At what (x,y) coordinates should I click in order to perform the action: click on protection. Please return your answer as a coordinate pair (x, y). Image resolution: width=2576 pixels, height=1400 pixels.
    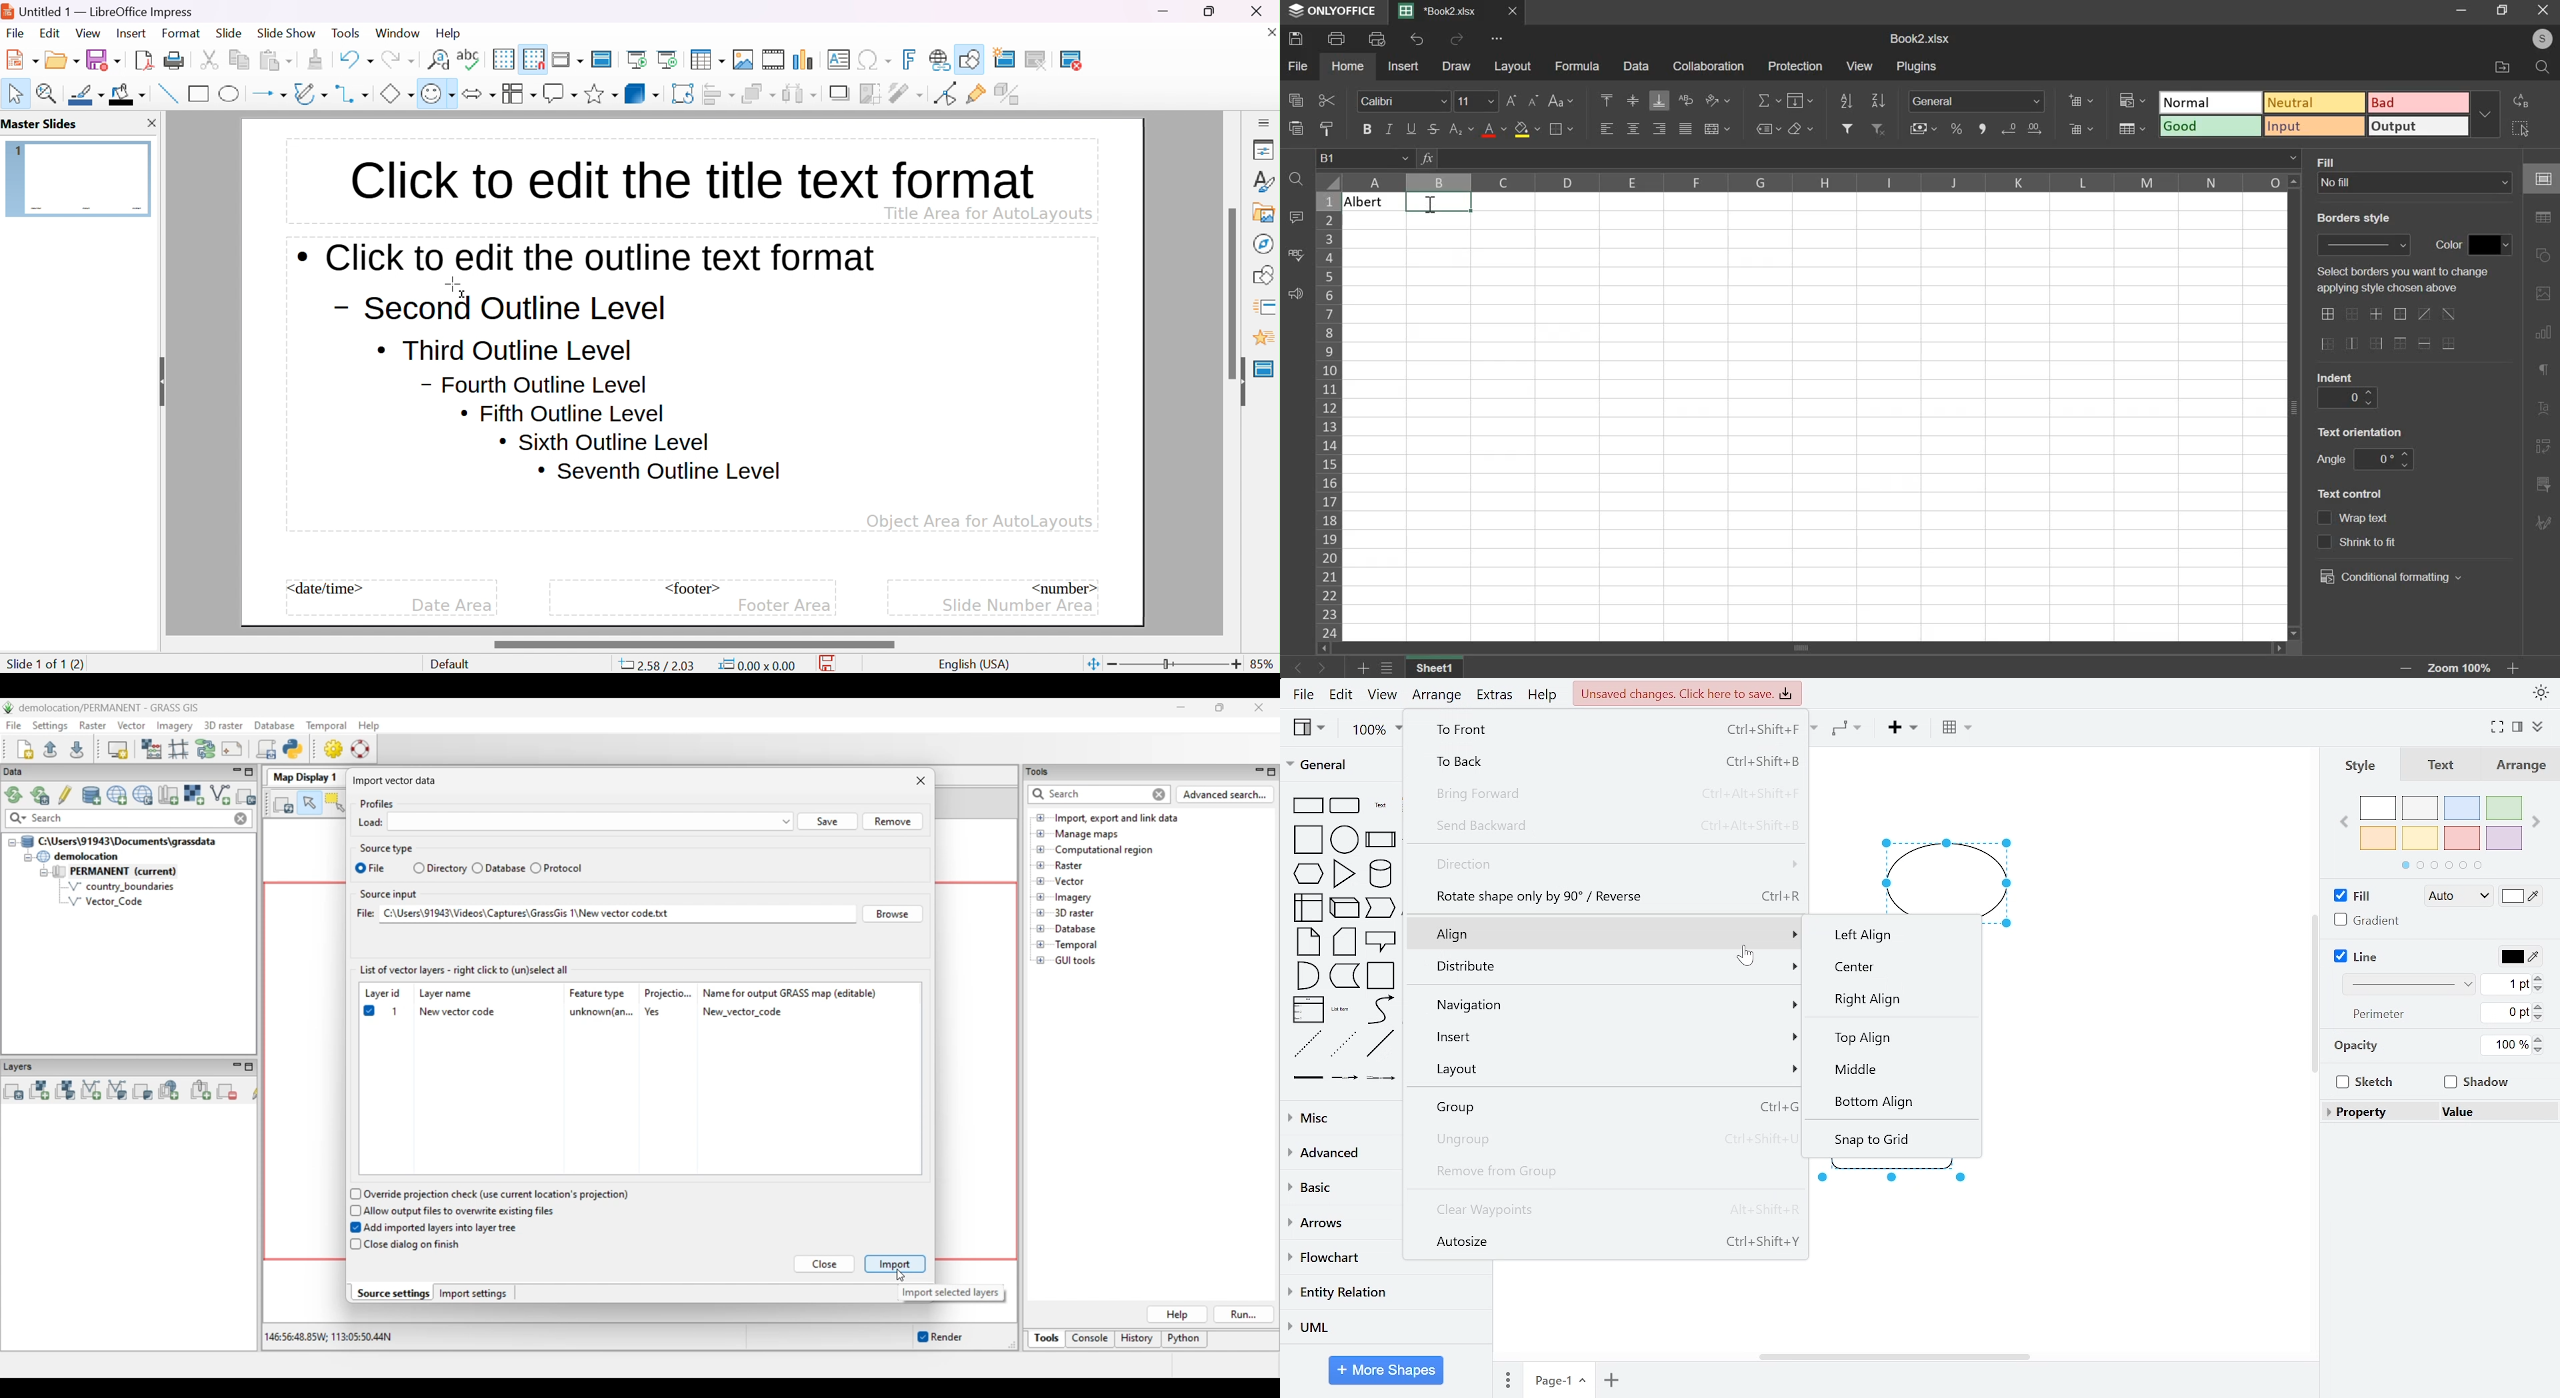
    Looking at the image, I should click on (1795, 65).